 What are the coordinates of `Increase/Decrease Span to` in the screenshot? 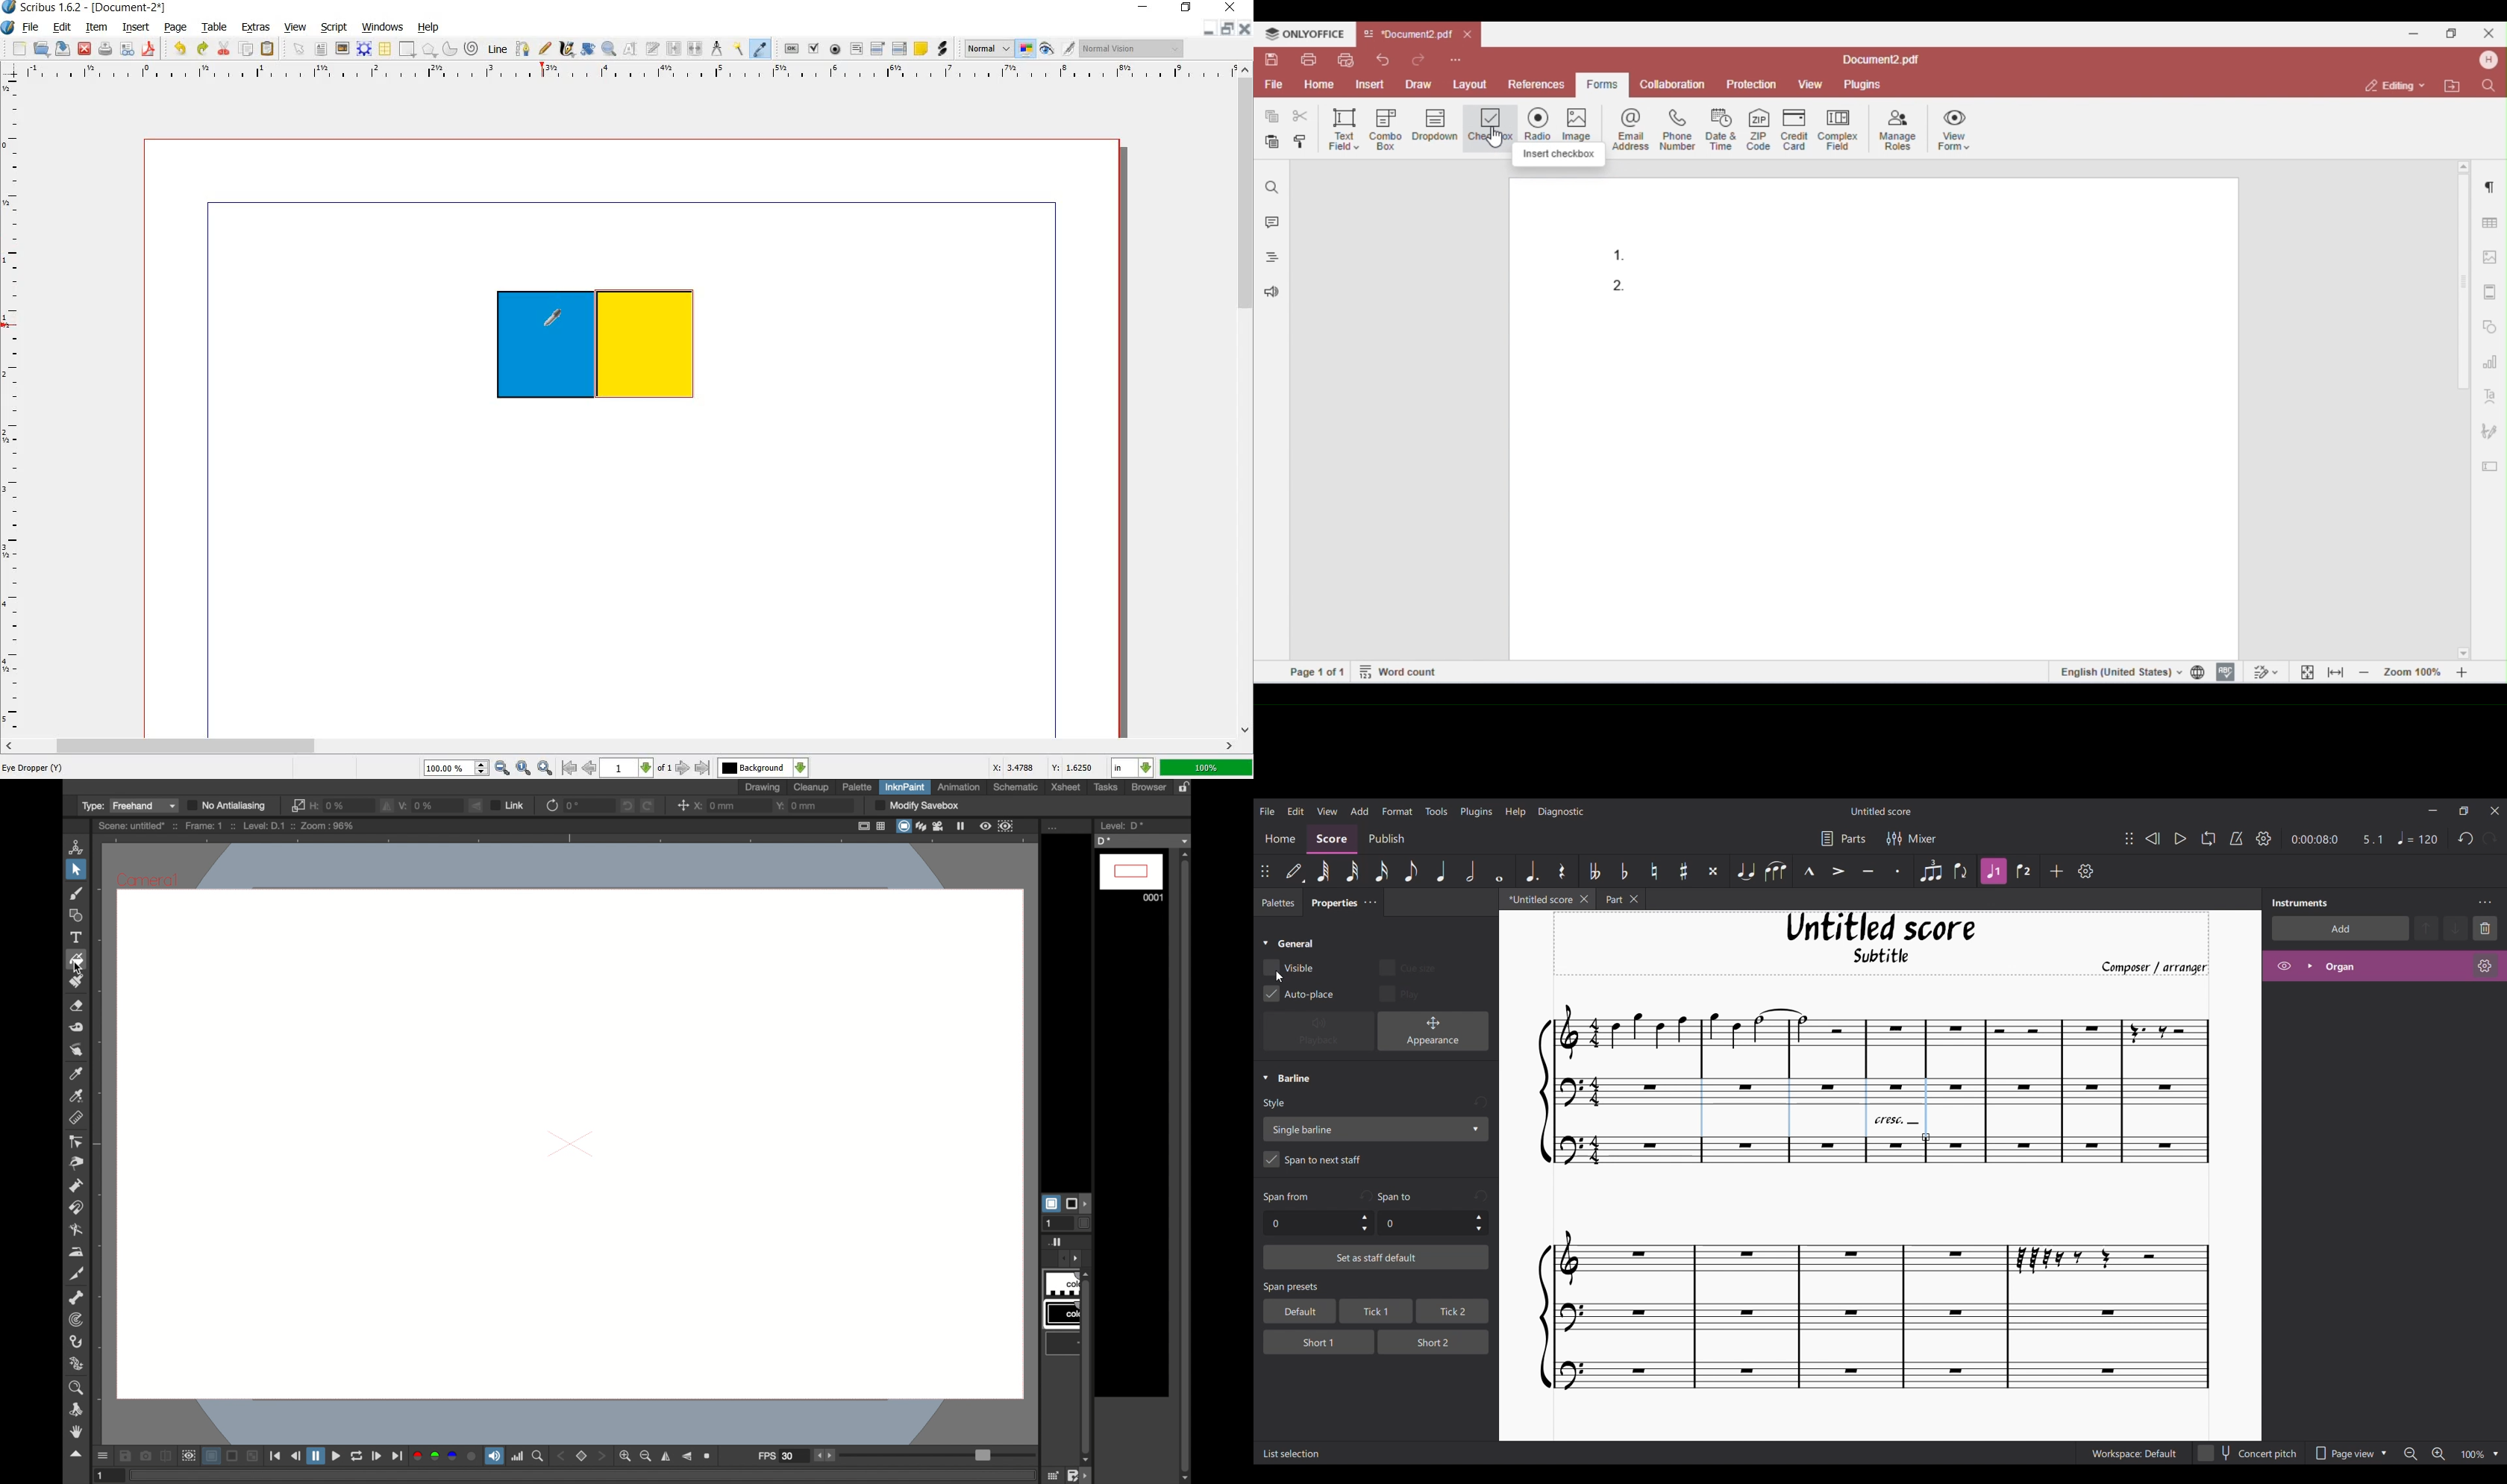 It's located at (1479, 1224).